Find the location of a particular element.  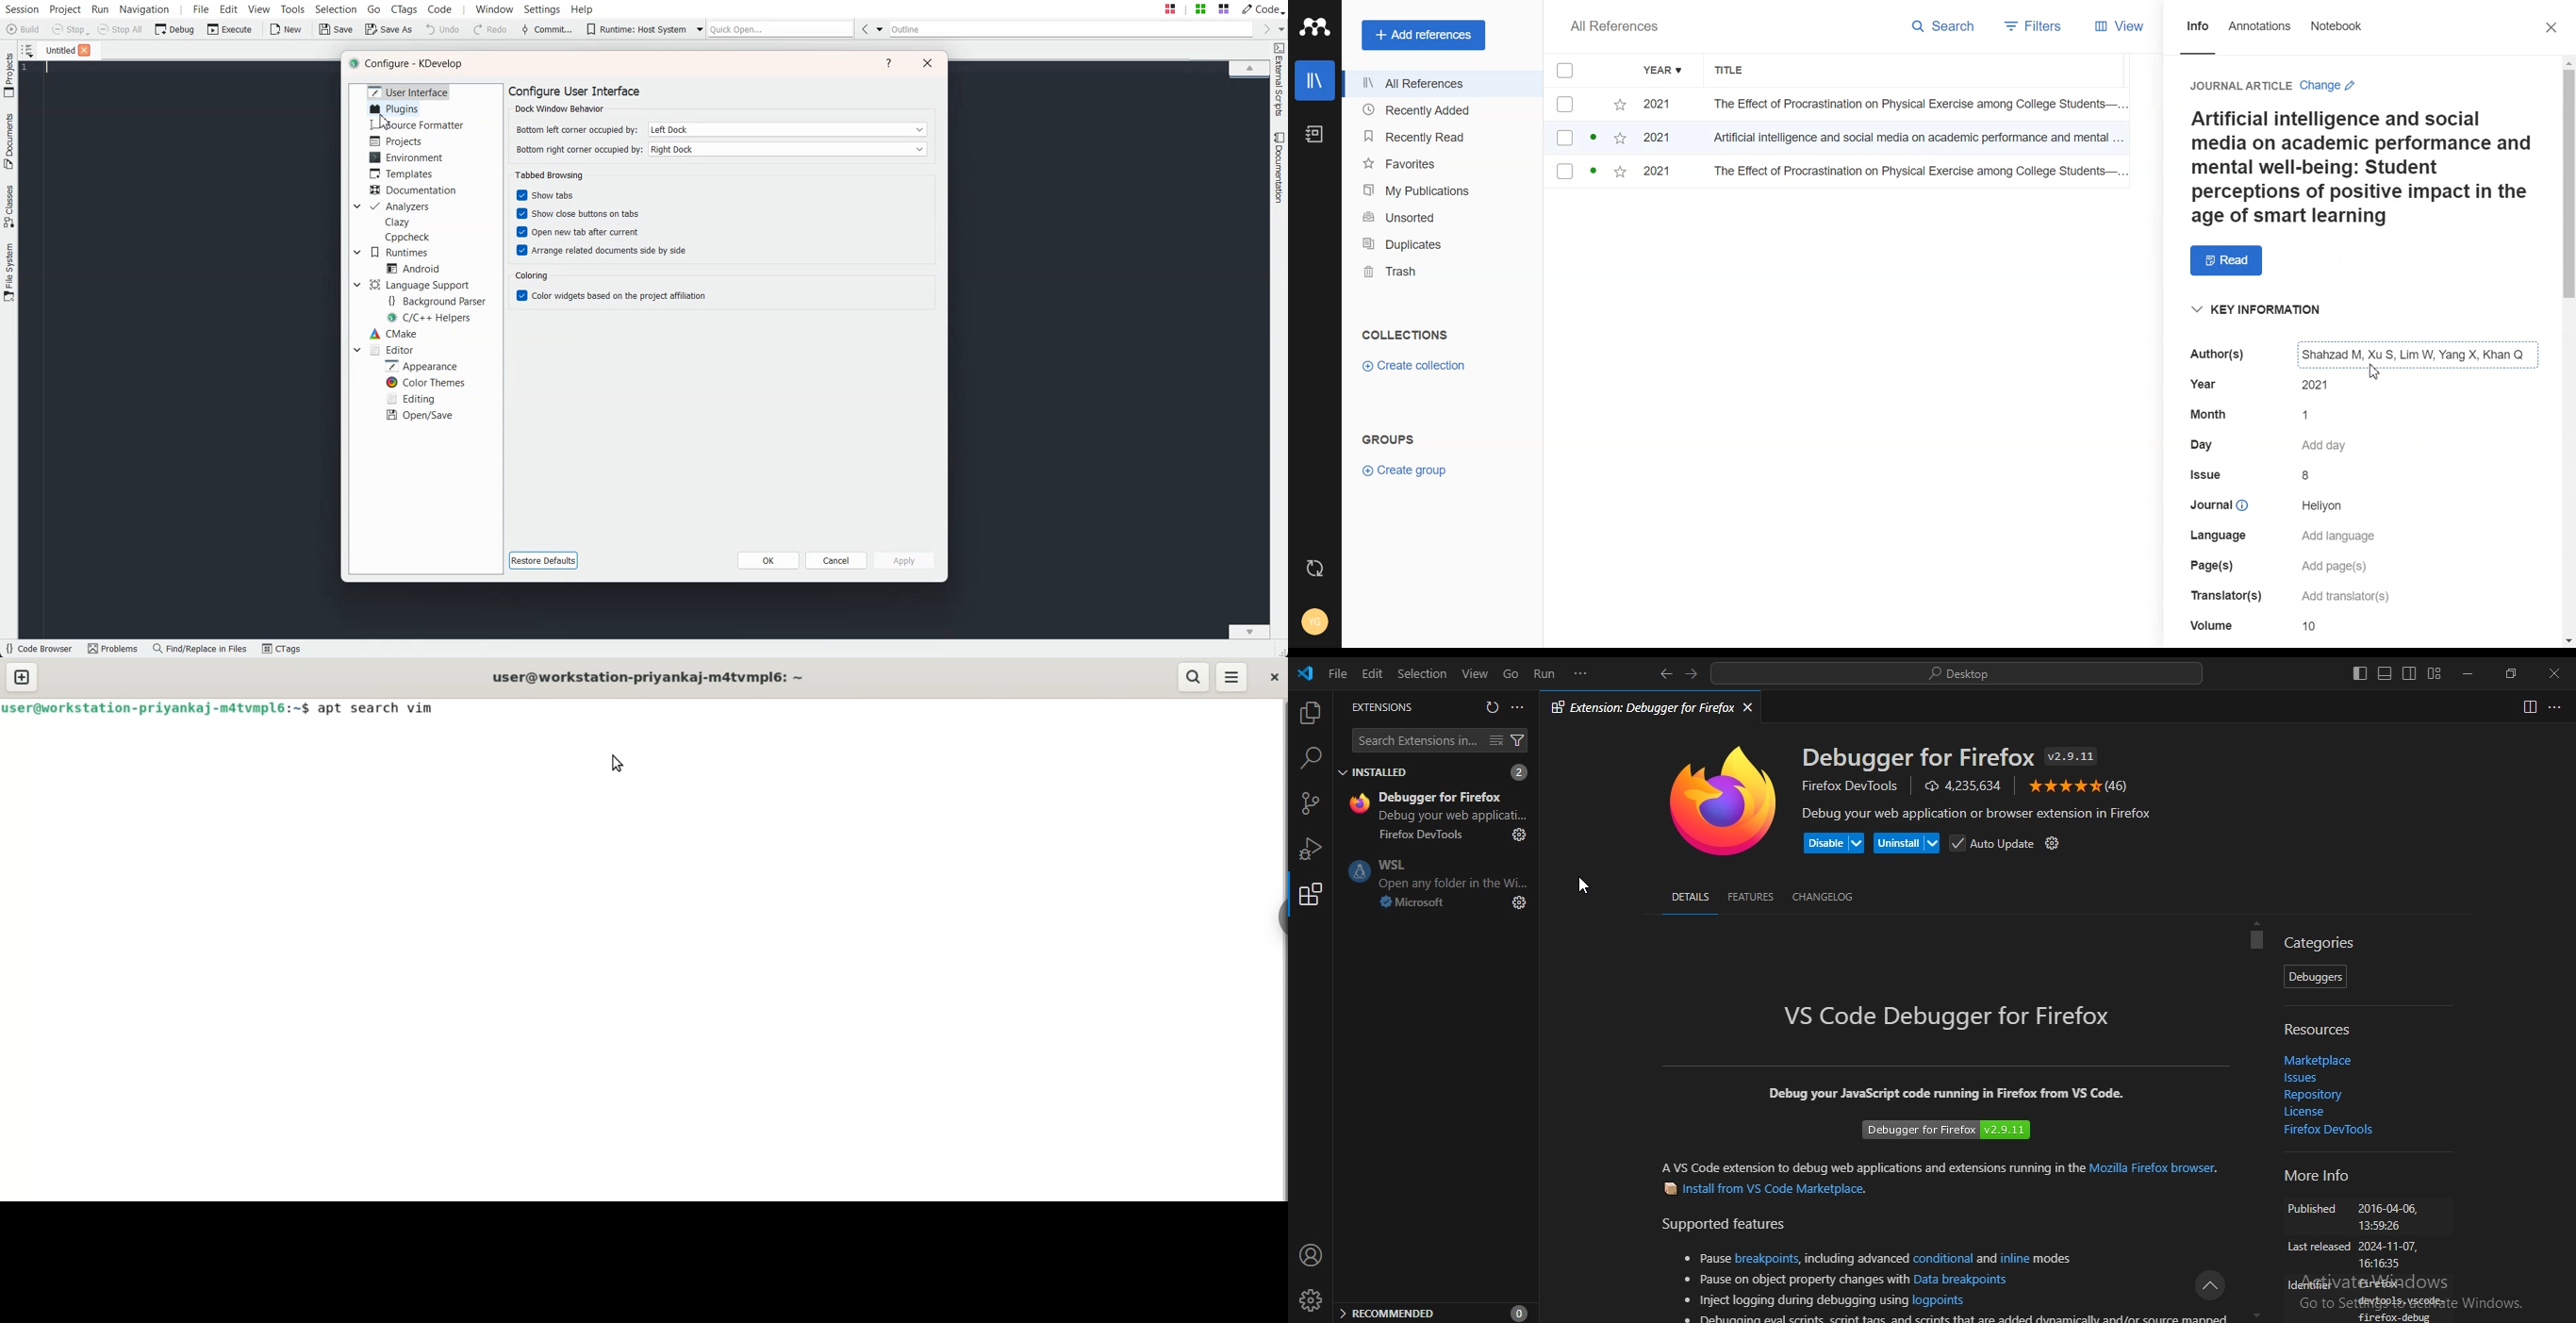

wsl icon is located at coordinates (1355, 873).